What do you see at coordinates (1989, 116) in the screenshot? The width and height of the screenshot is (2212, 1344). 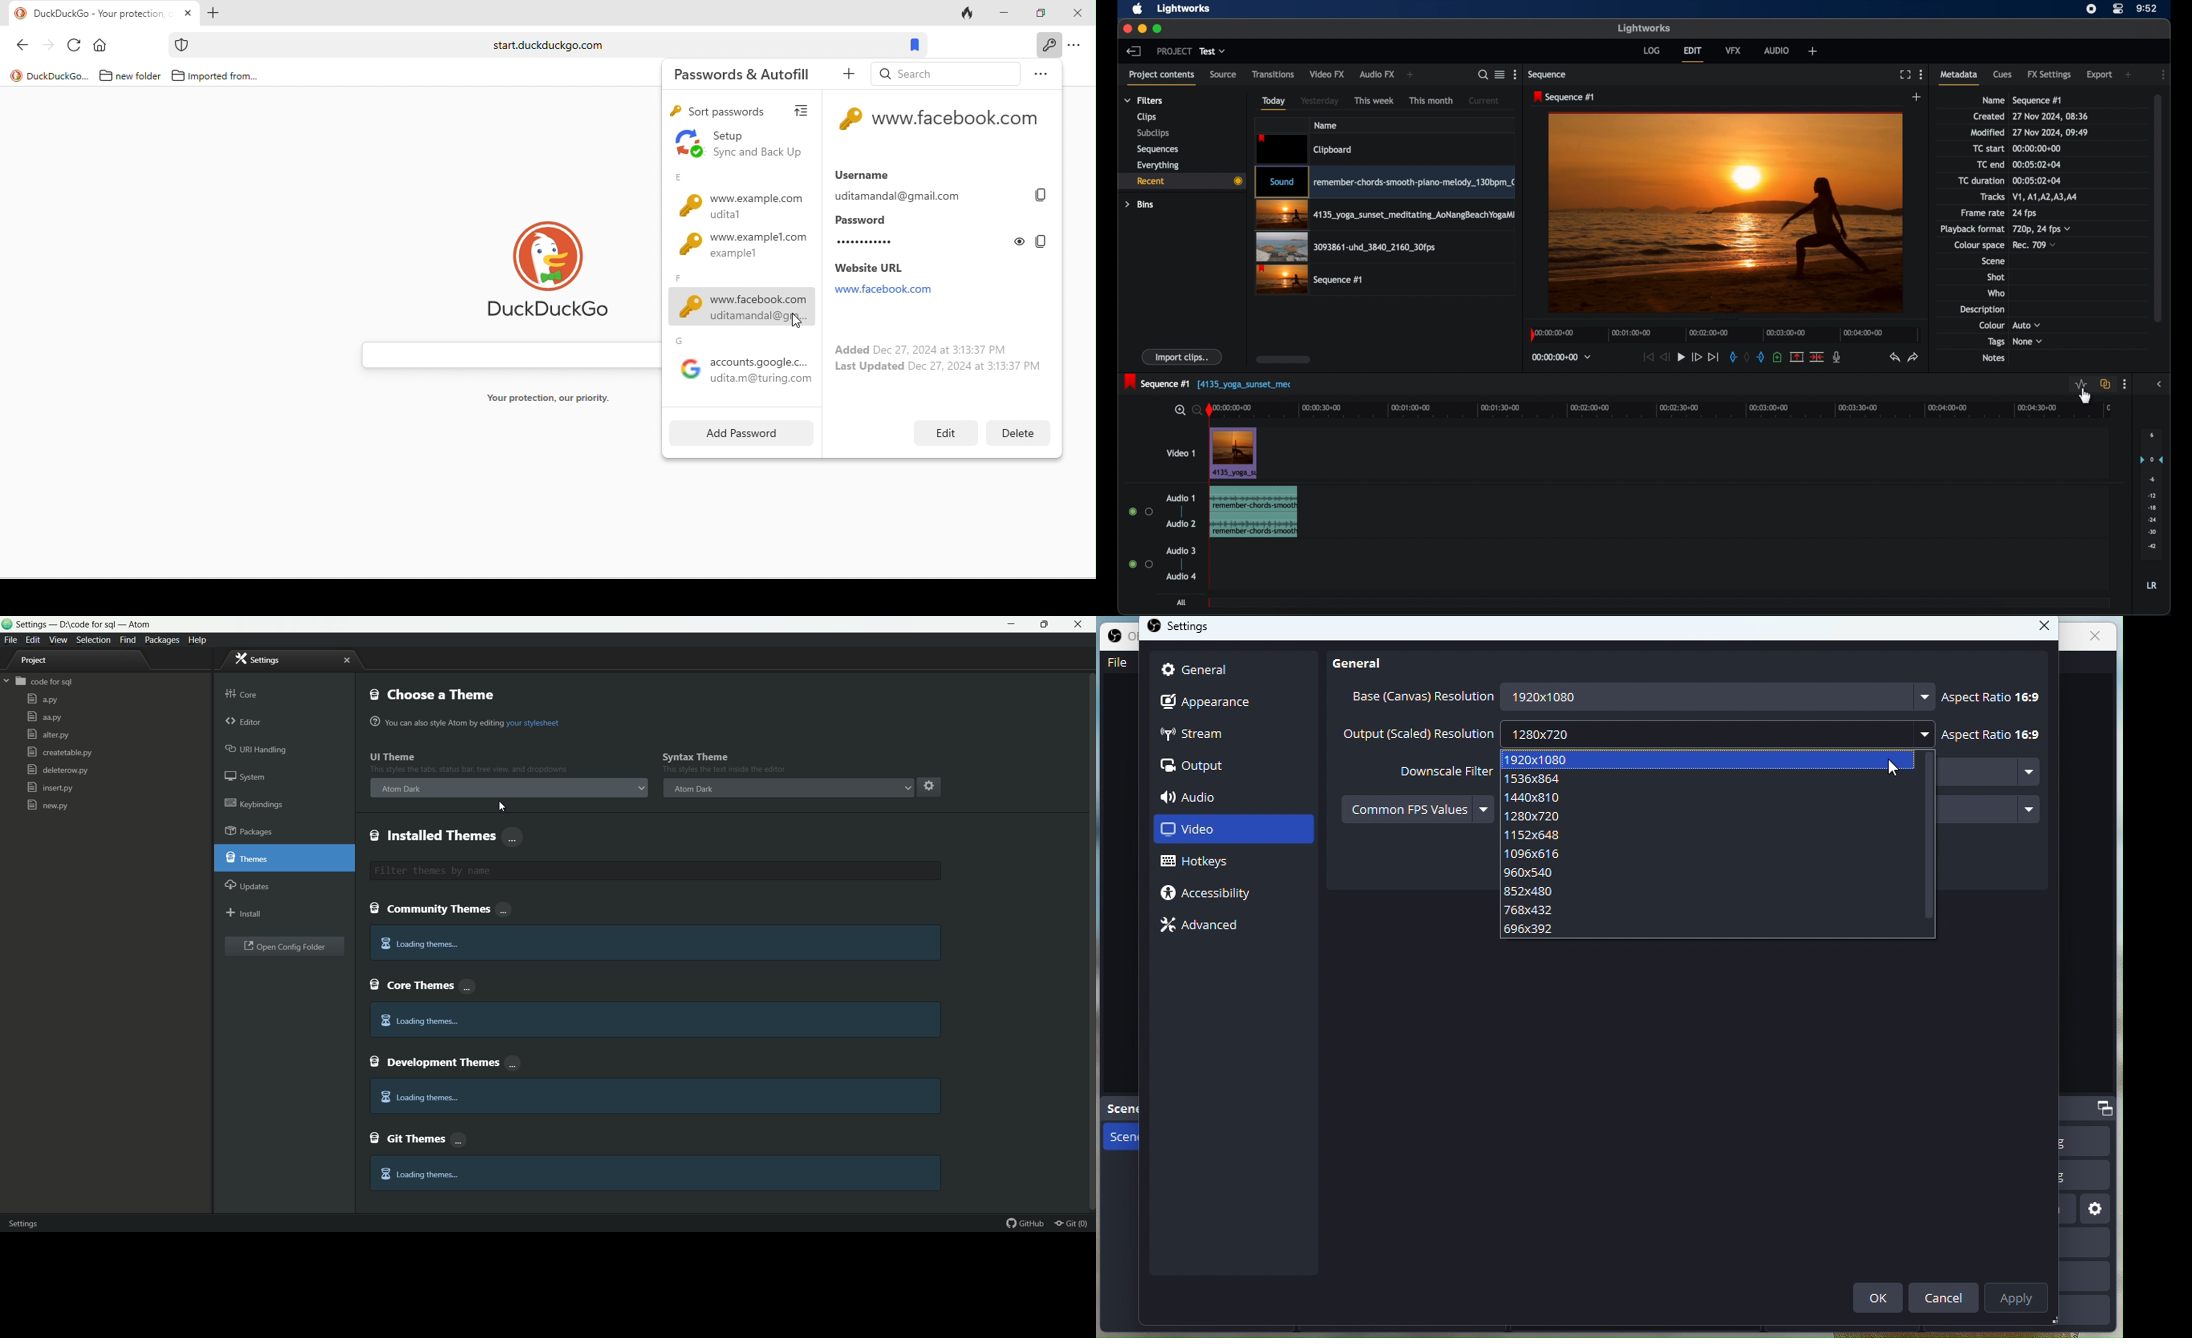 I see `created` at bounding box center [1989, 116].